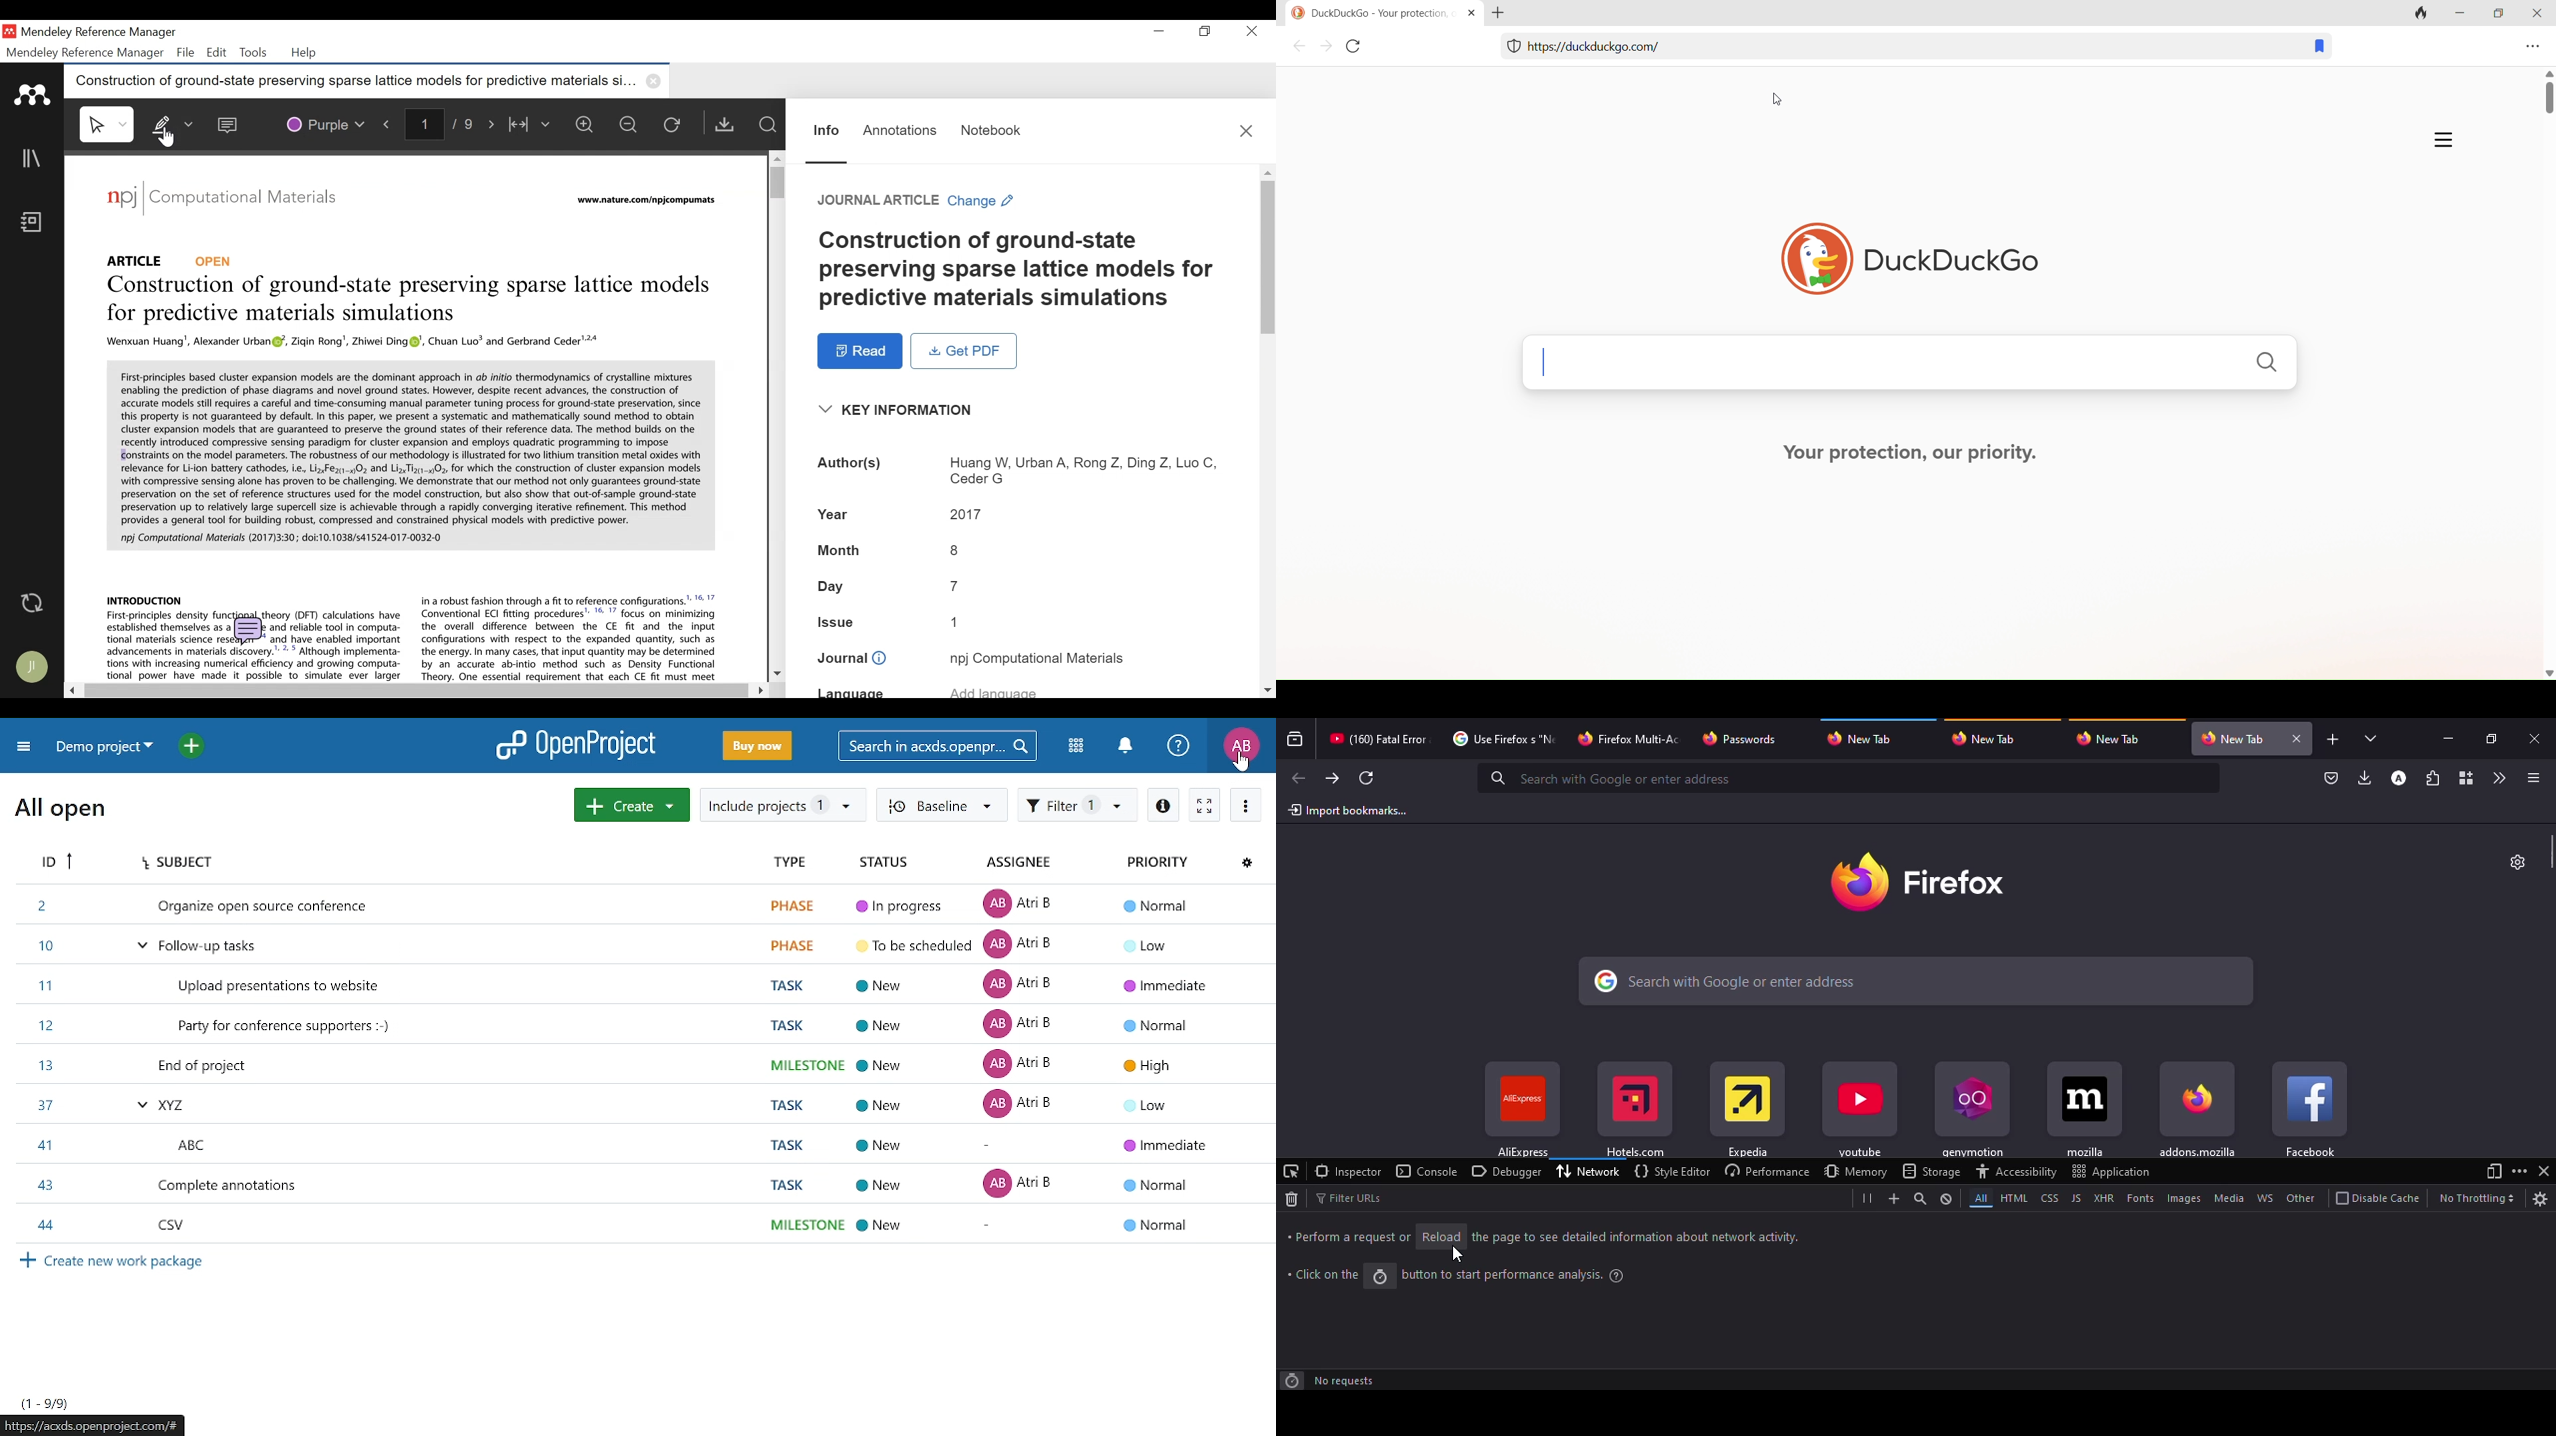 Image resolution: width=2576 pixels, height=1456 pixels. I want to click on Change Reference Type, so click(916, 200).